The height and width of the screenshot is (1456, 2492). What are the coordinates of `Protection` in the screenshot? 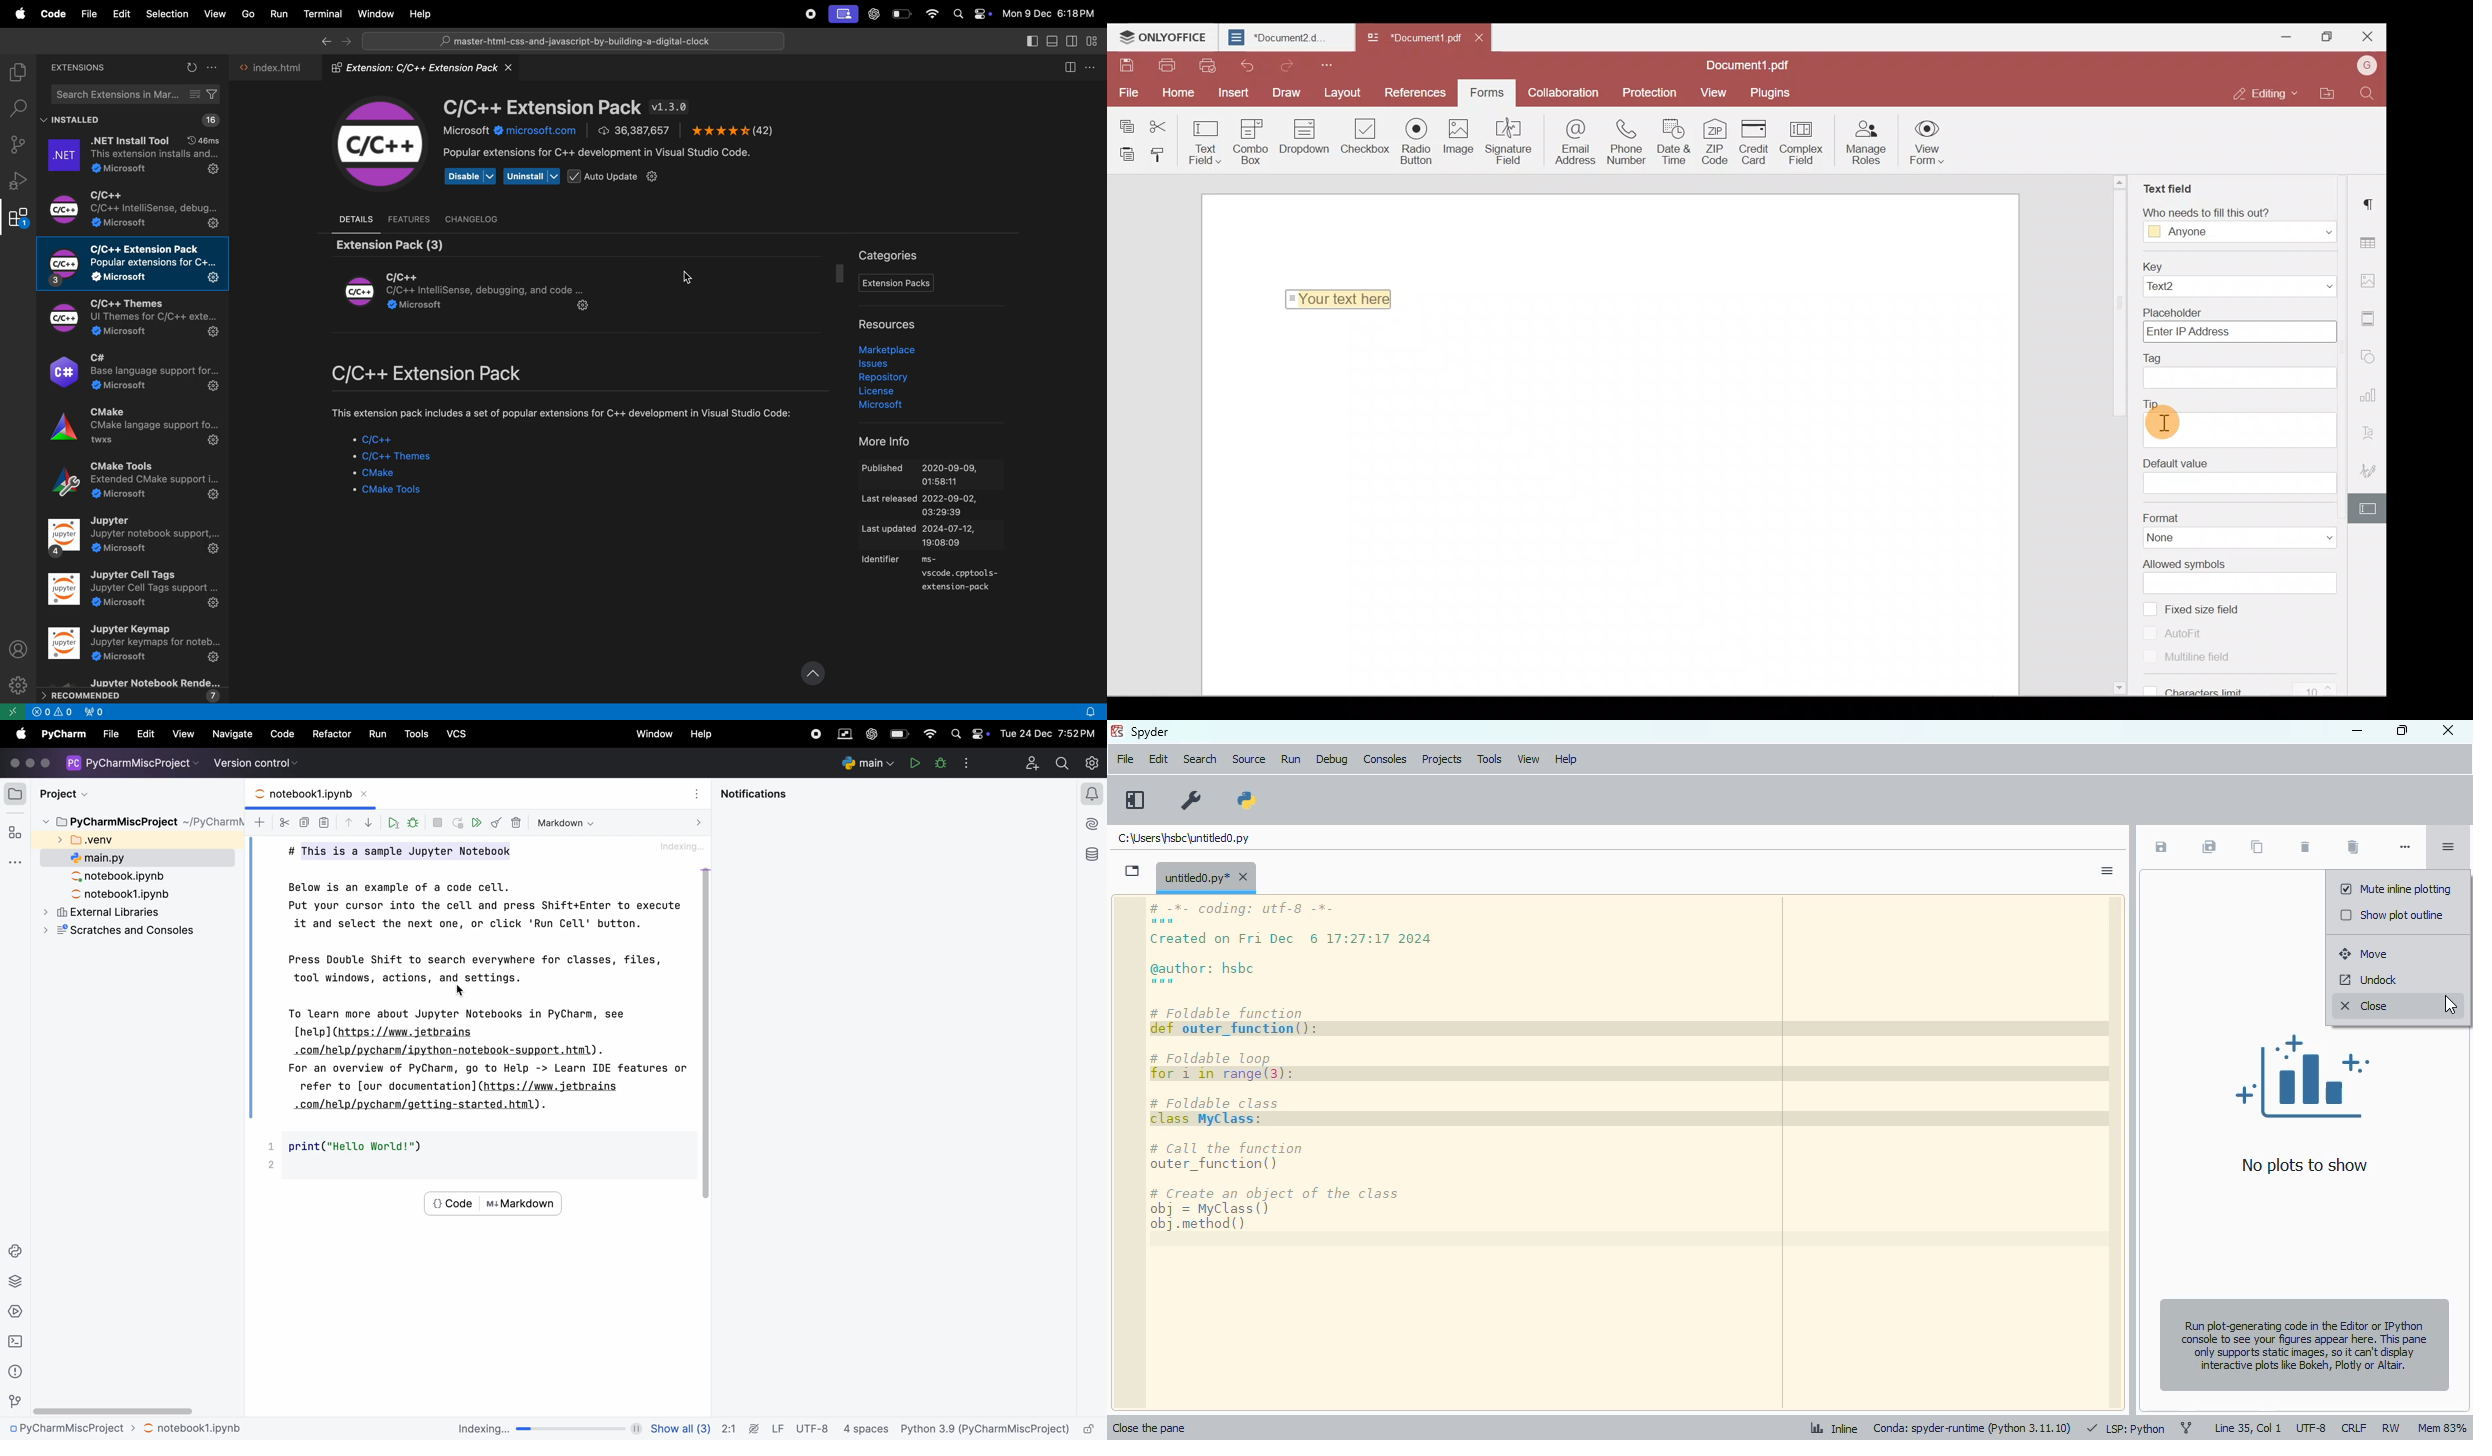 It's located at (1654, 91).